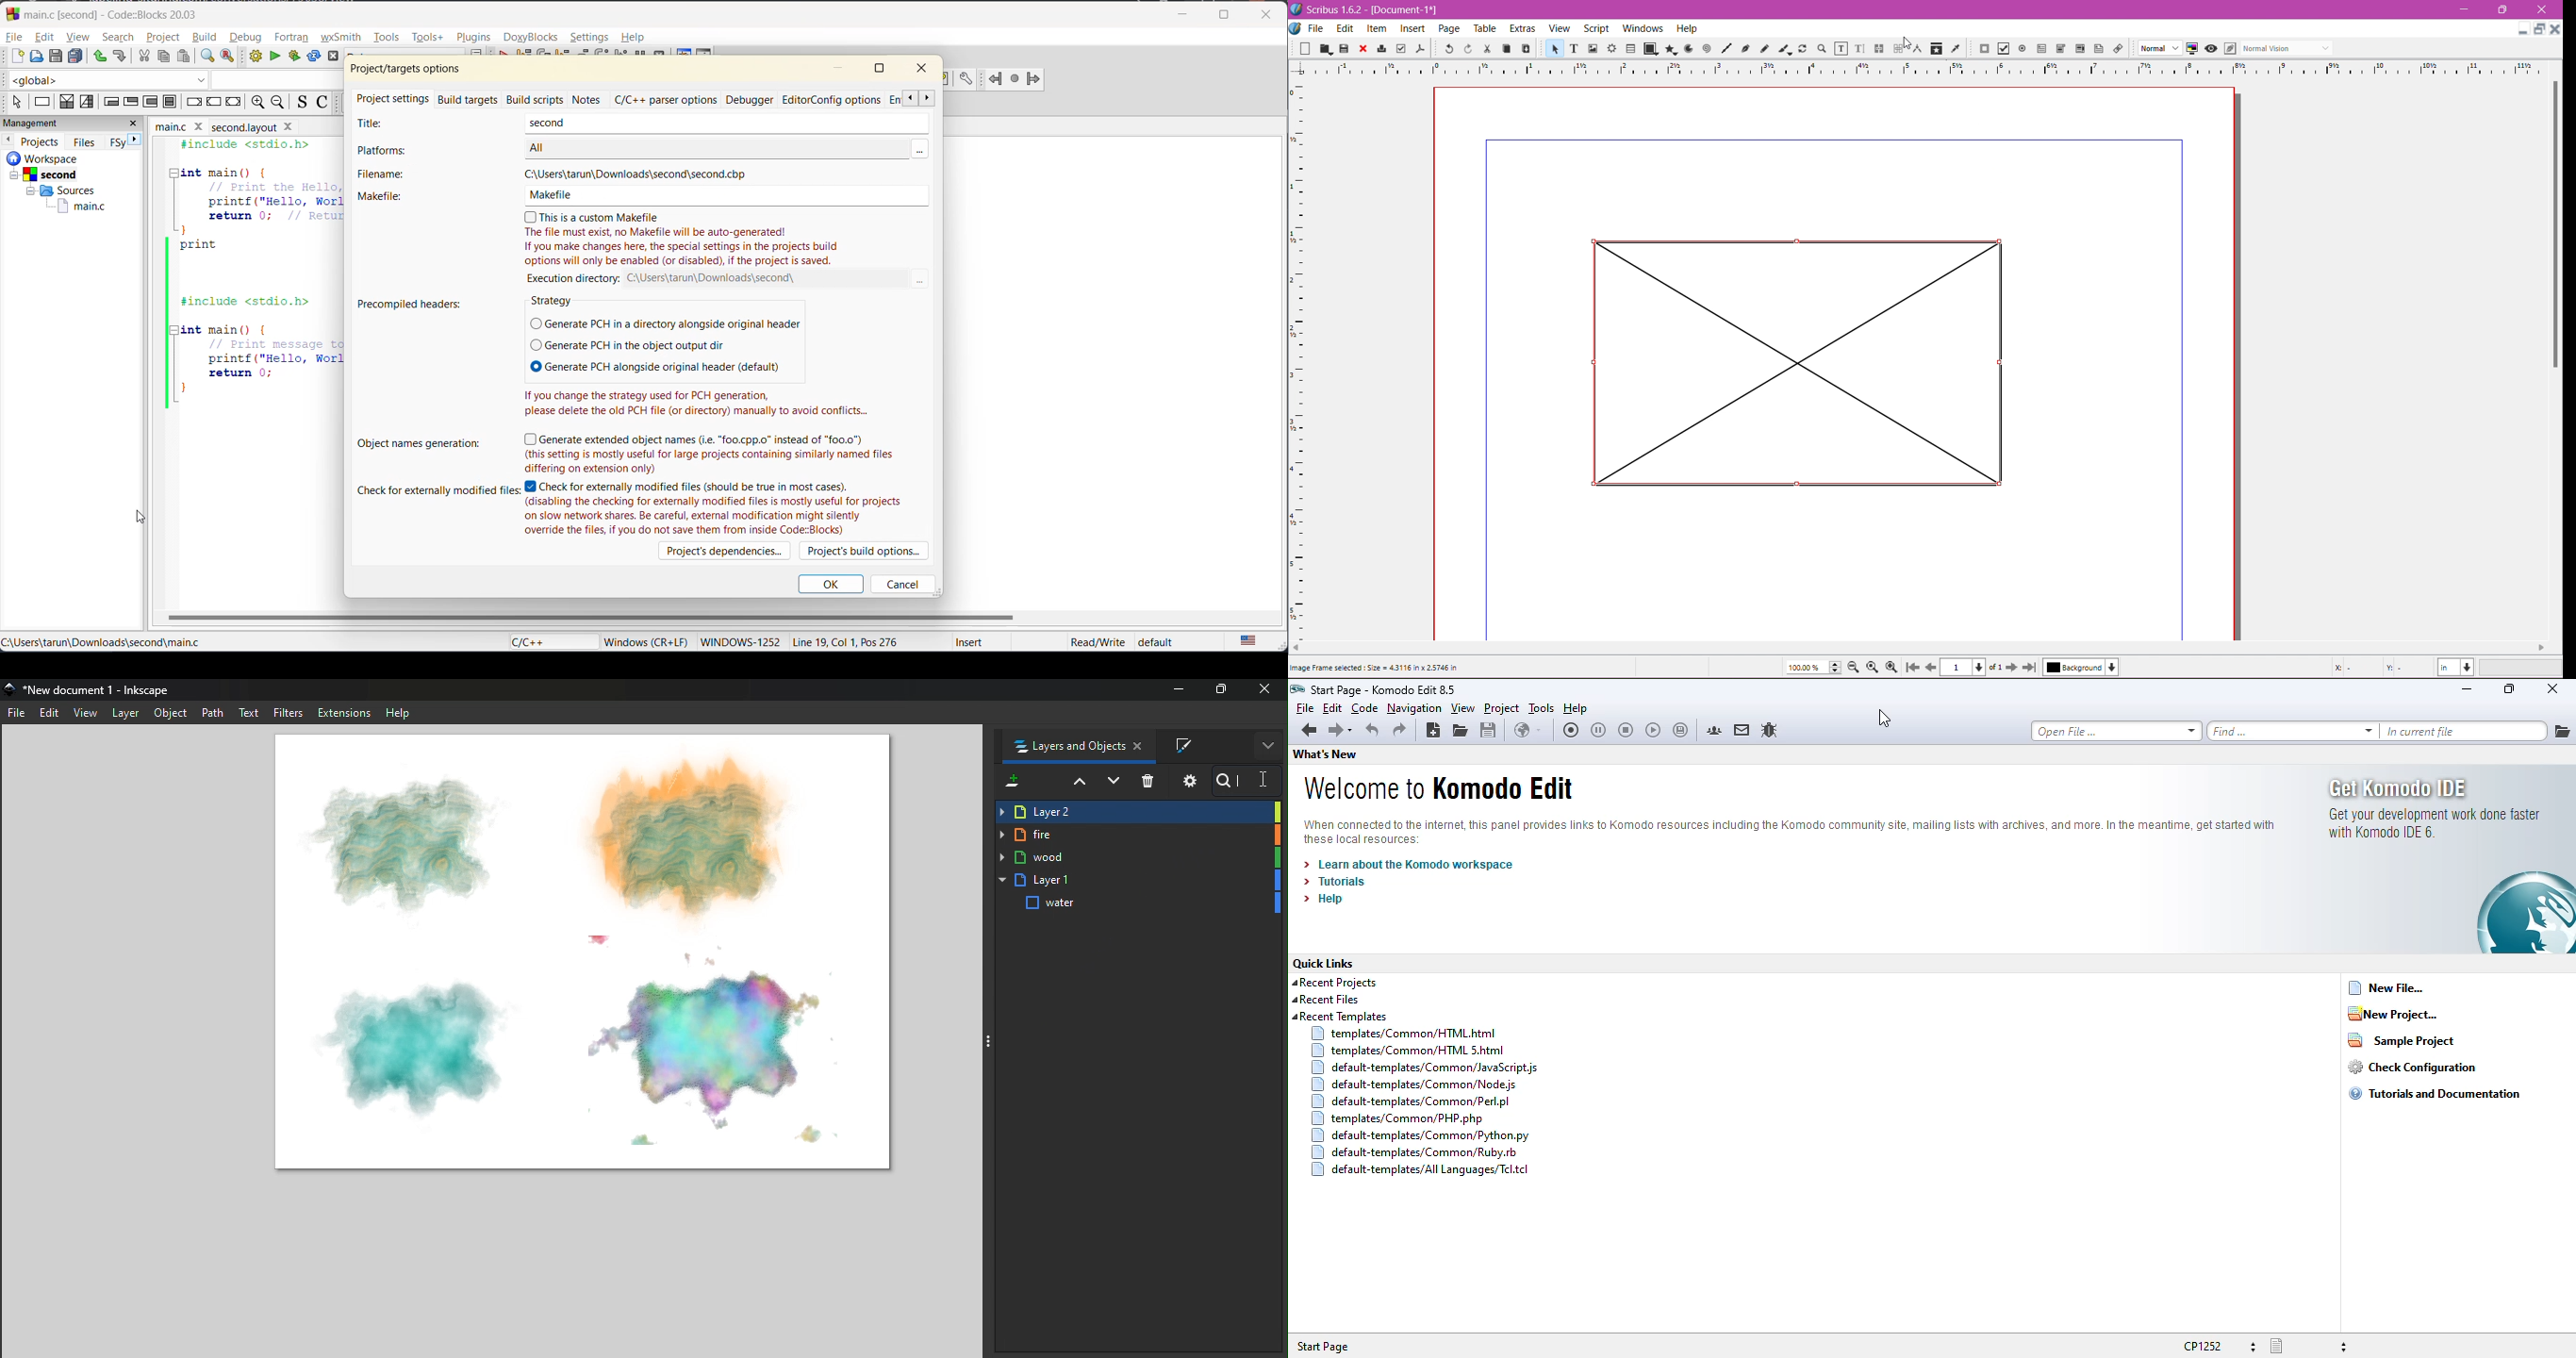 The width and height of the screenshot is (2576, 1372). I want to click on scroll back, so click(908, 100).